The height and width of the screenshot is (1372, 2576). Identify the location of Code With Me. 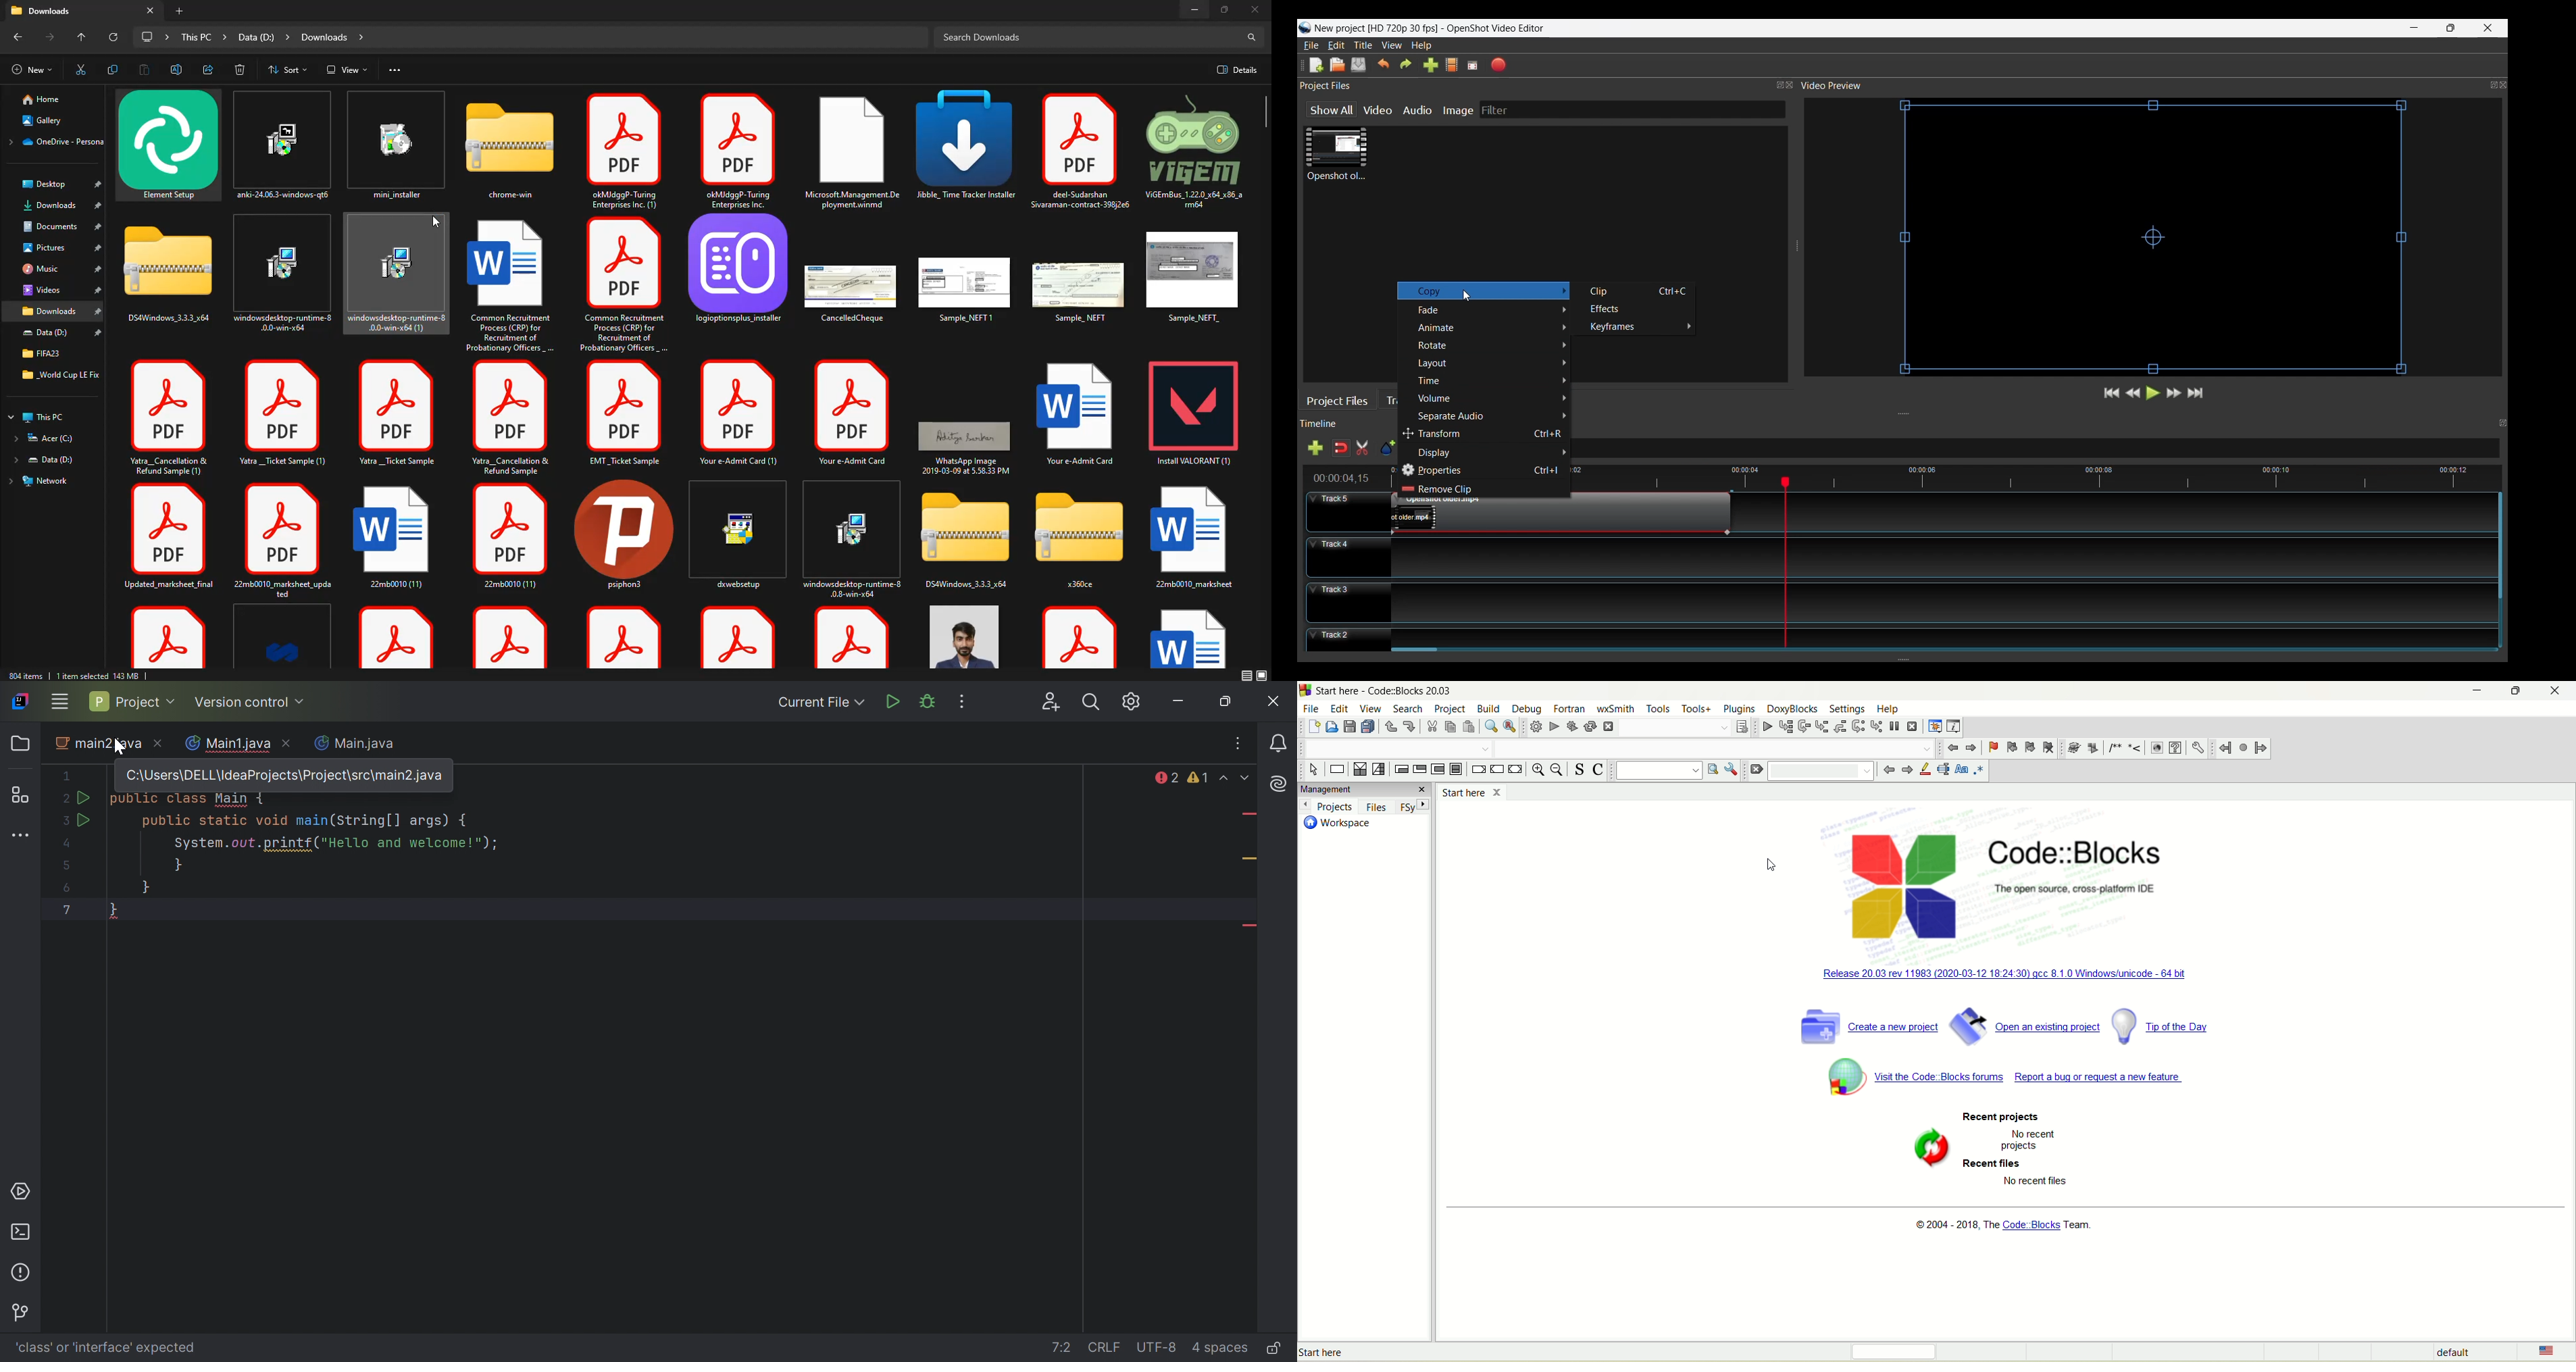
(1053, 703).